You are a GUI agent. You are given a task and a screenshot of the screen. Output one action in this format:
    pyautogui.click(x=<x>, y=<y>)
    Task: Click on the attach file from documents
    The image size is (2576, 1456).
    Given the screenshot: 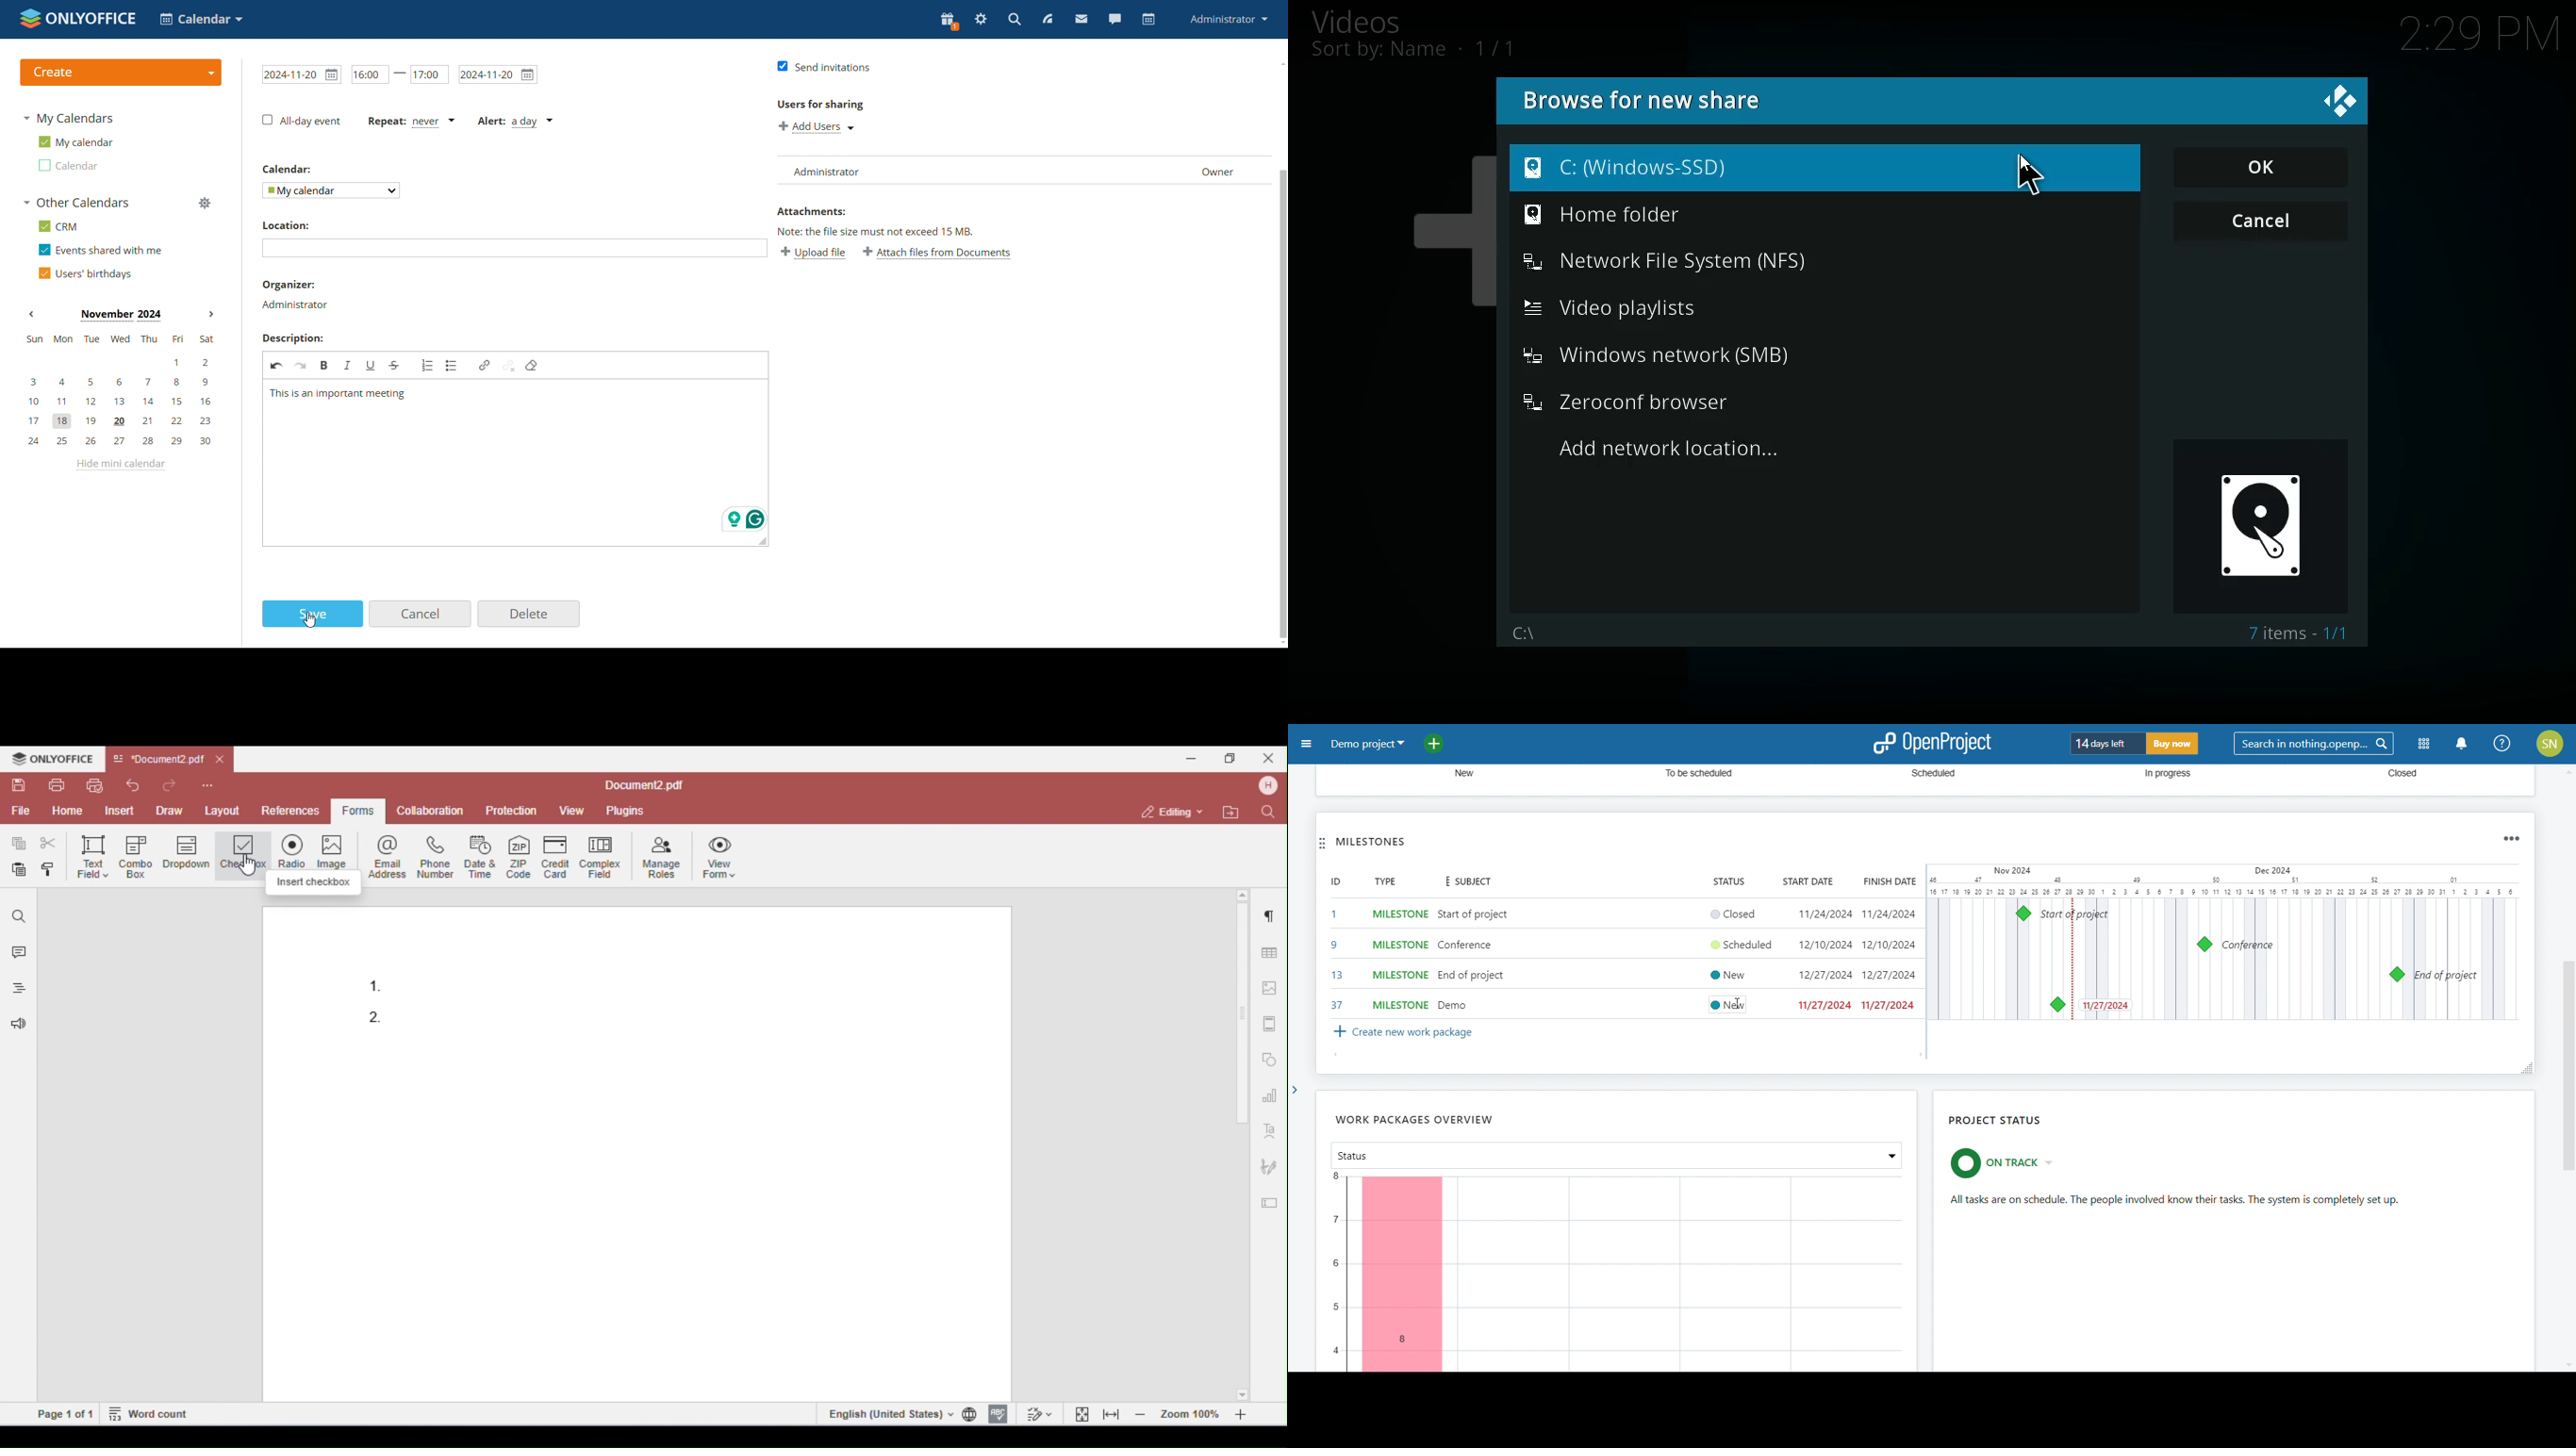 What is the action you would take?
    pyautogui.click(x=938, y=255)
    